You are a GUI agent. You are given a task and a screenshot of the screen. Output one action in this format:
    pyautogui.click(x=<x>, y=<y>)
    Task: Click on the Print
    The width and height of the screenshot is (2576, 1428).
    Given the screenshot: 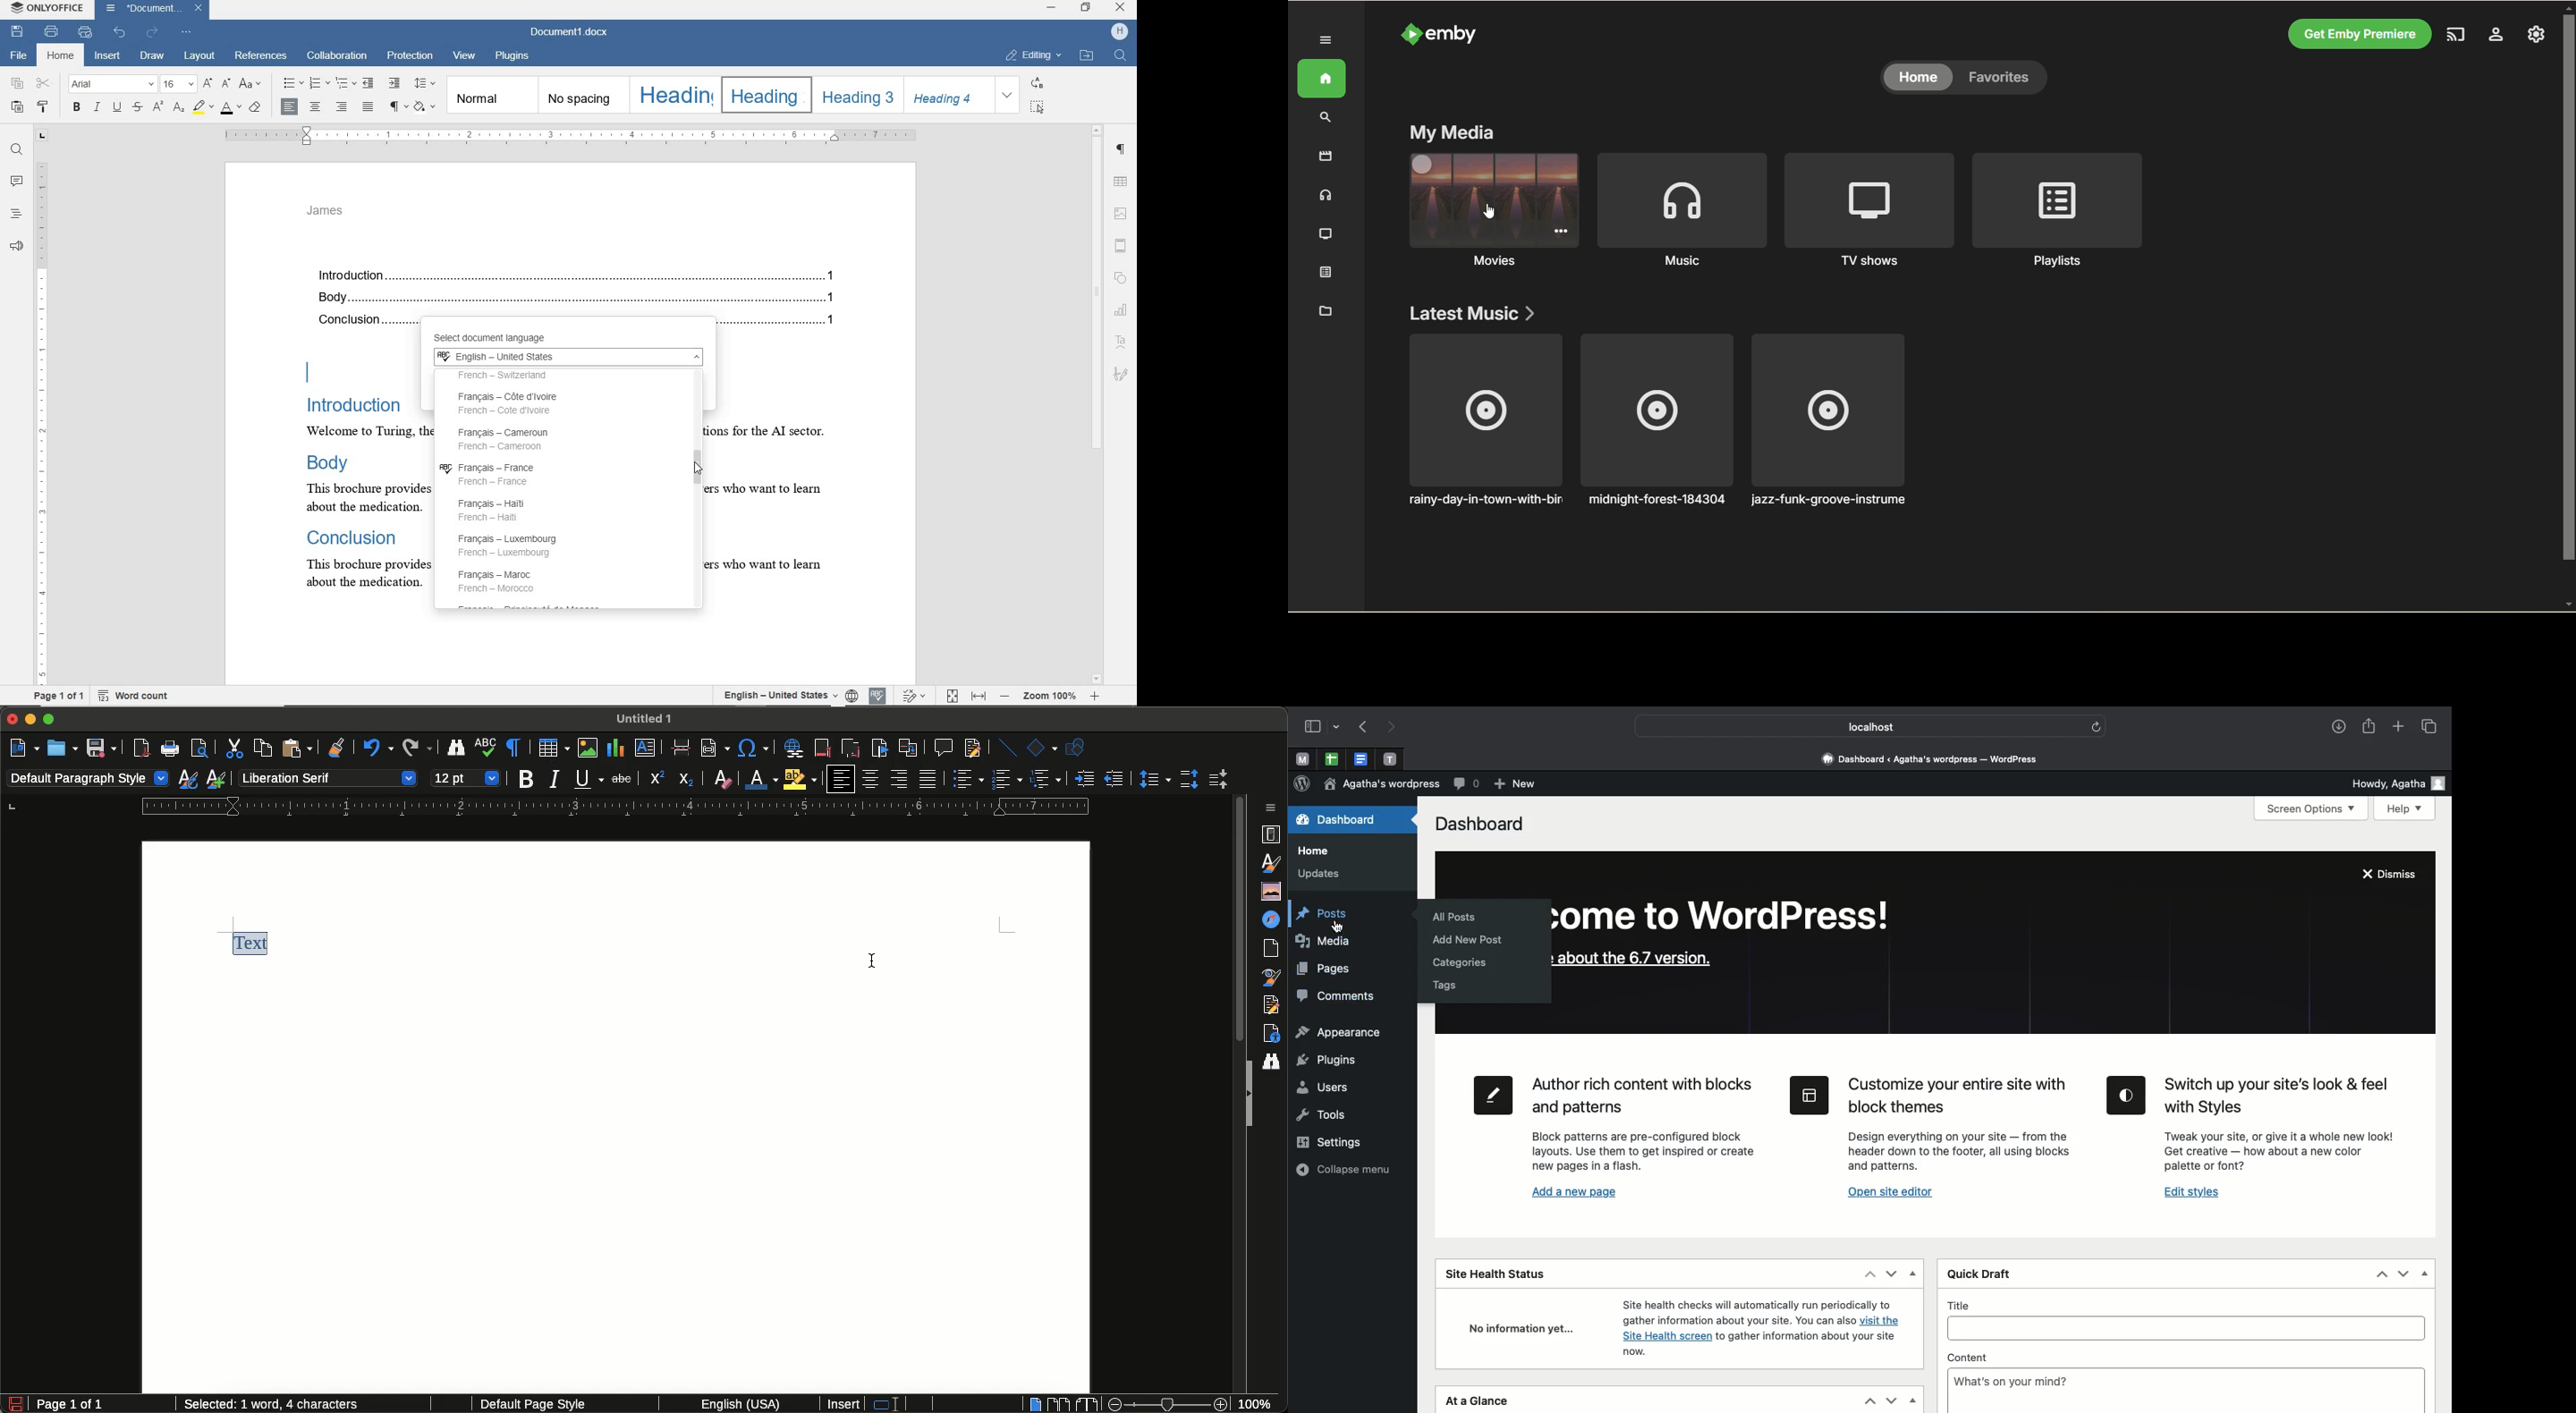 What is the action you would take?
    pyautogui.click(x=172, y=750)
    